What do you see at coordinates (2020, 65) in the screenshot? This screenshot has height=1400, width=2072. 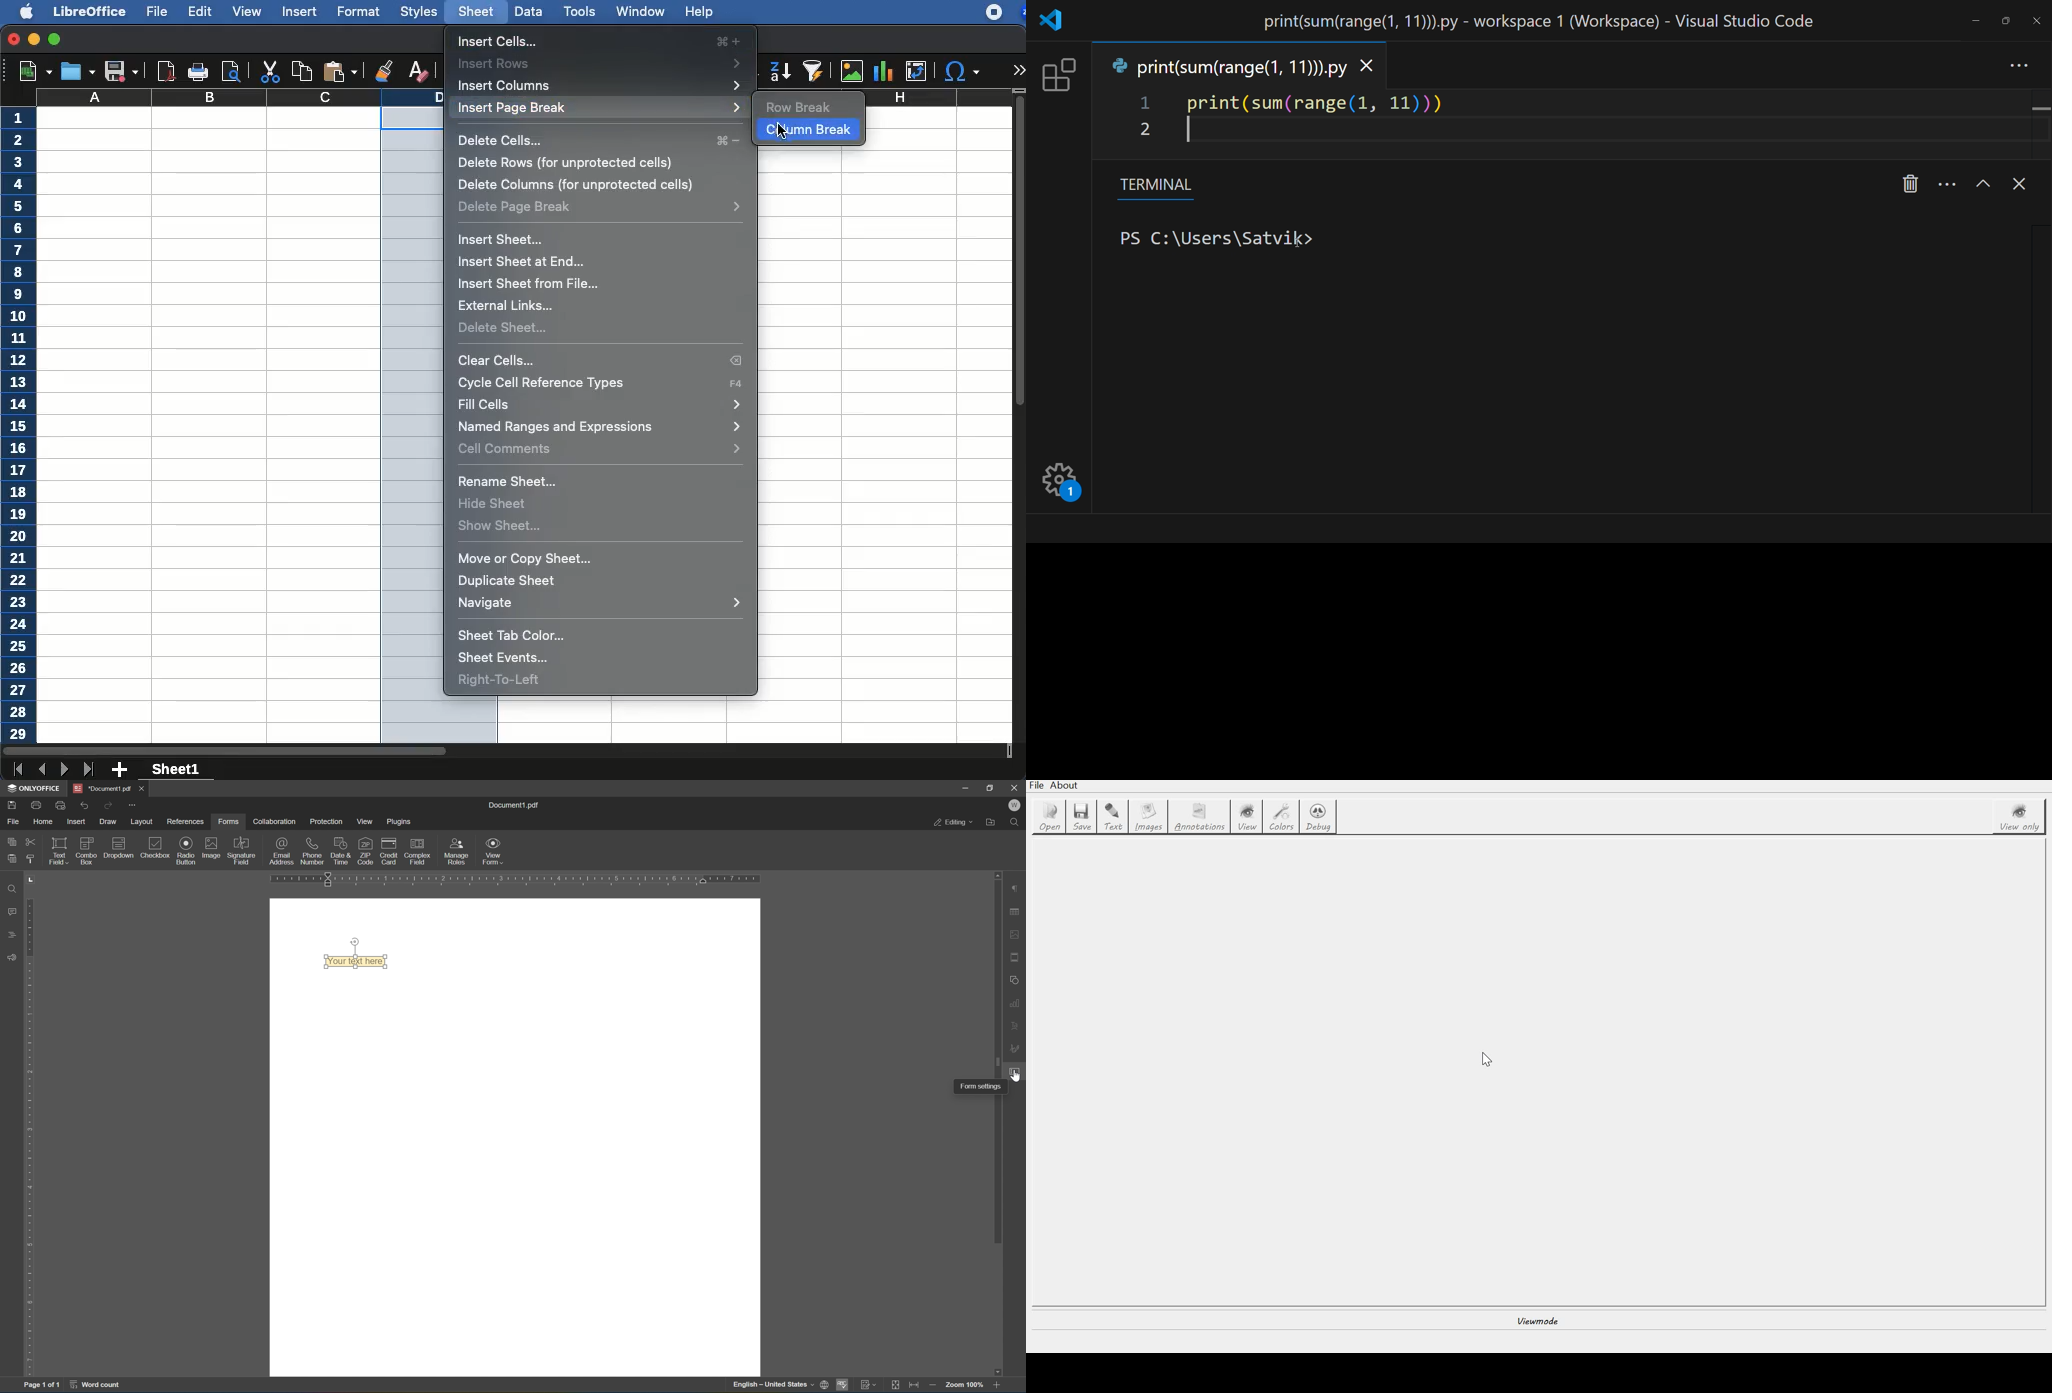 I see `more` at bounding box center [2020, 65].